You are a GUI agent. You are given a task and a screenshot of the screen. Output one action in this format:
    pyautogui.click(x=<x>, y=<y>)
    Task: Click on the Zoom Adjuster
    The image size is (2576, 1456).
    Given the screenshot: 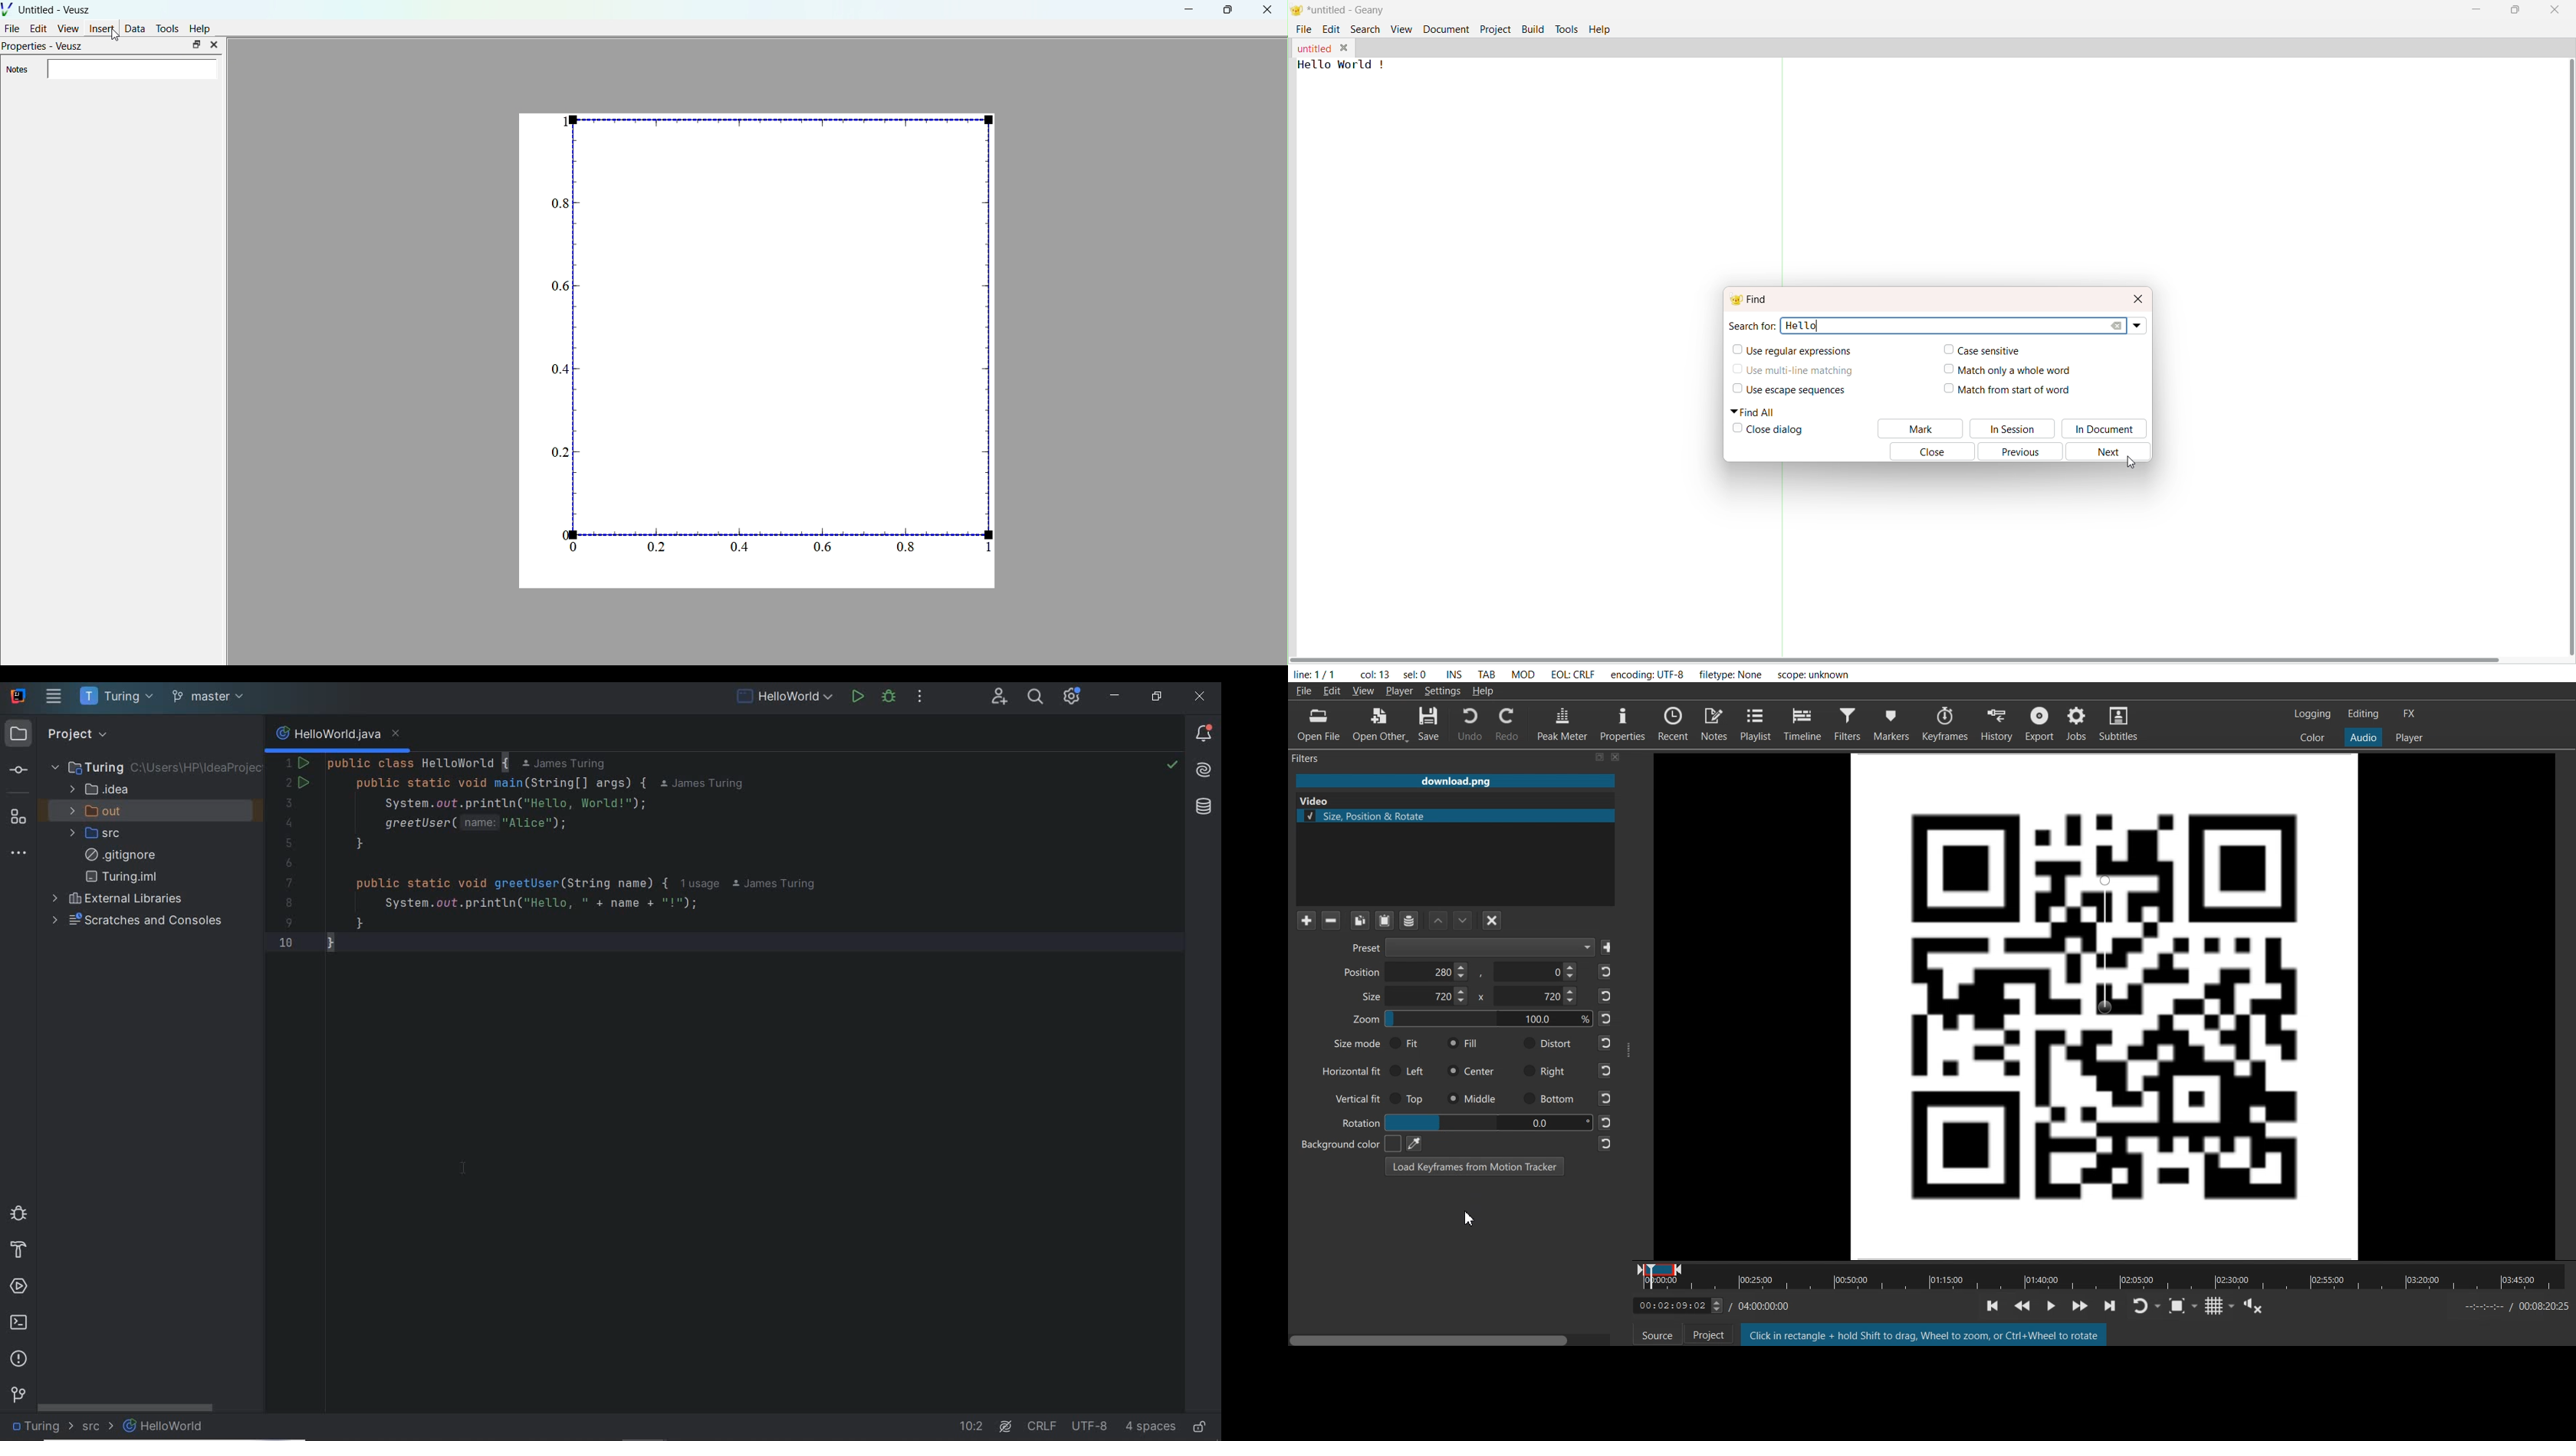 What is the action you would take?
    pyautogui.click(x=1472, y=1022)
    